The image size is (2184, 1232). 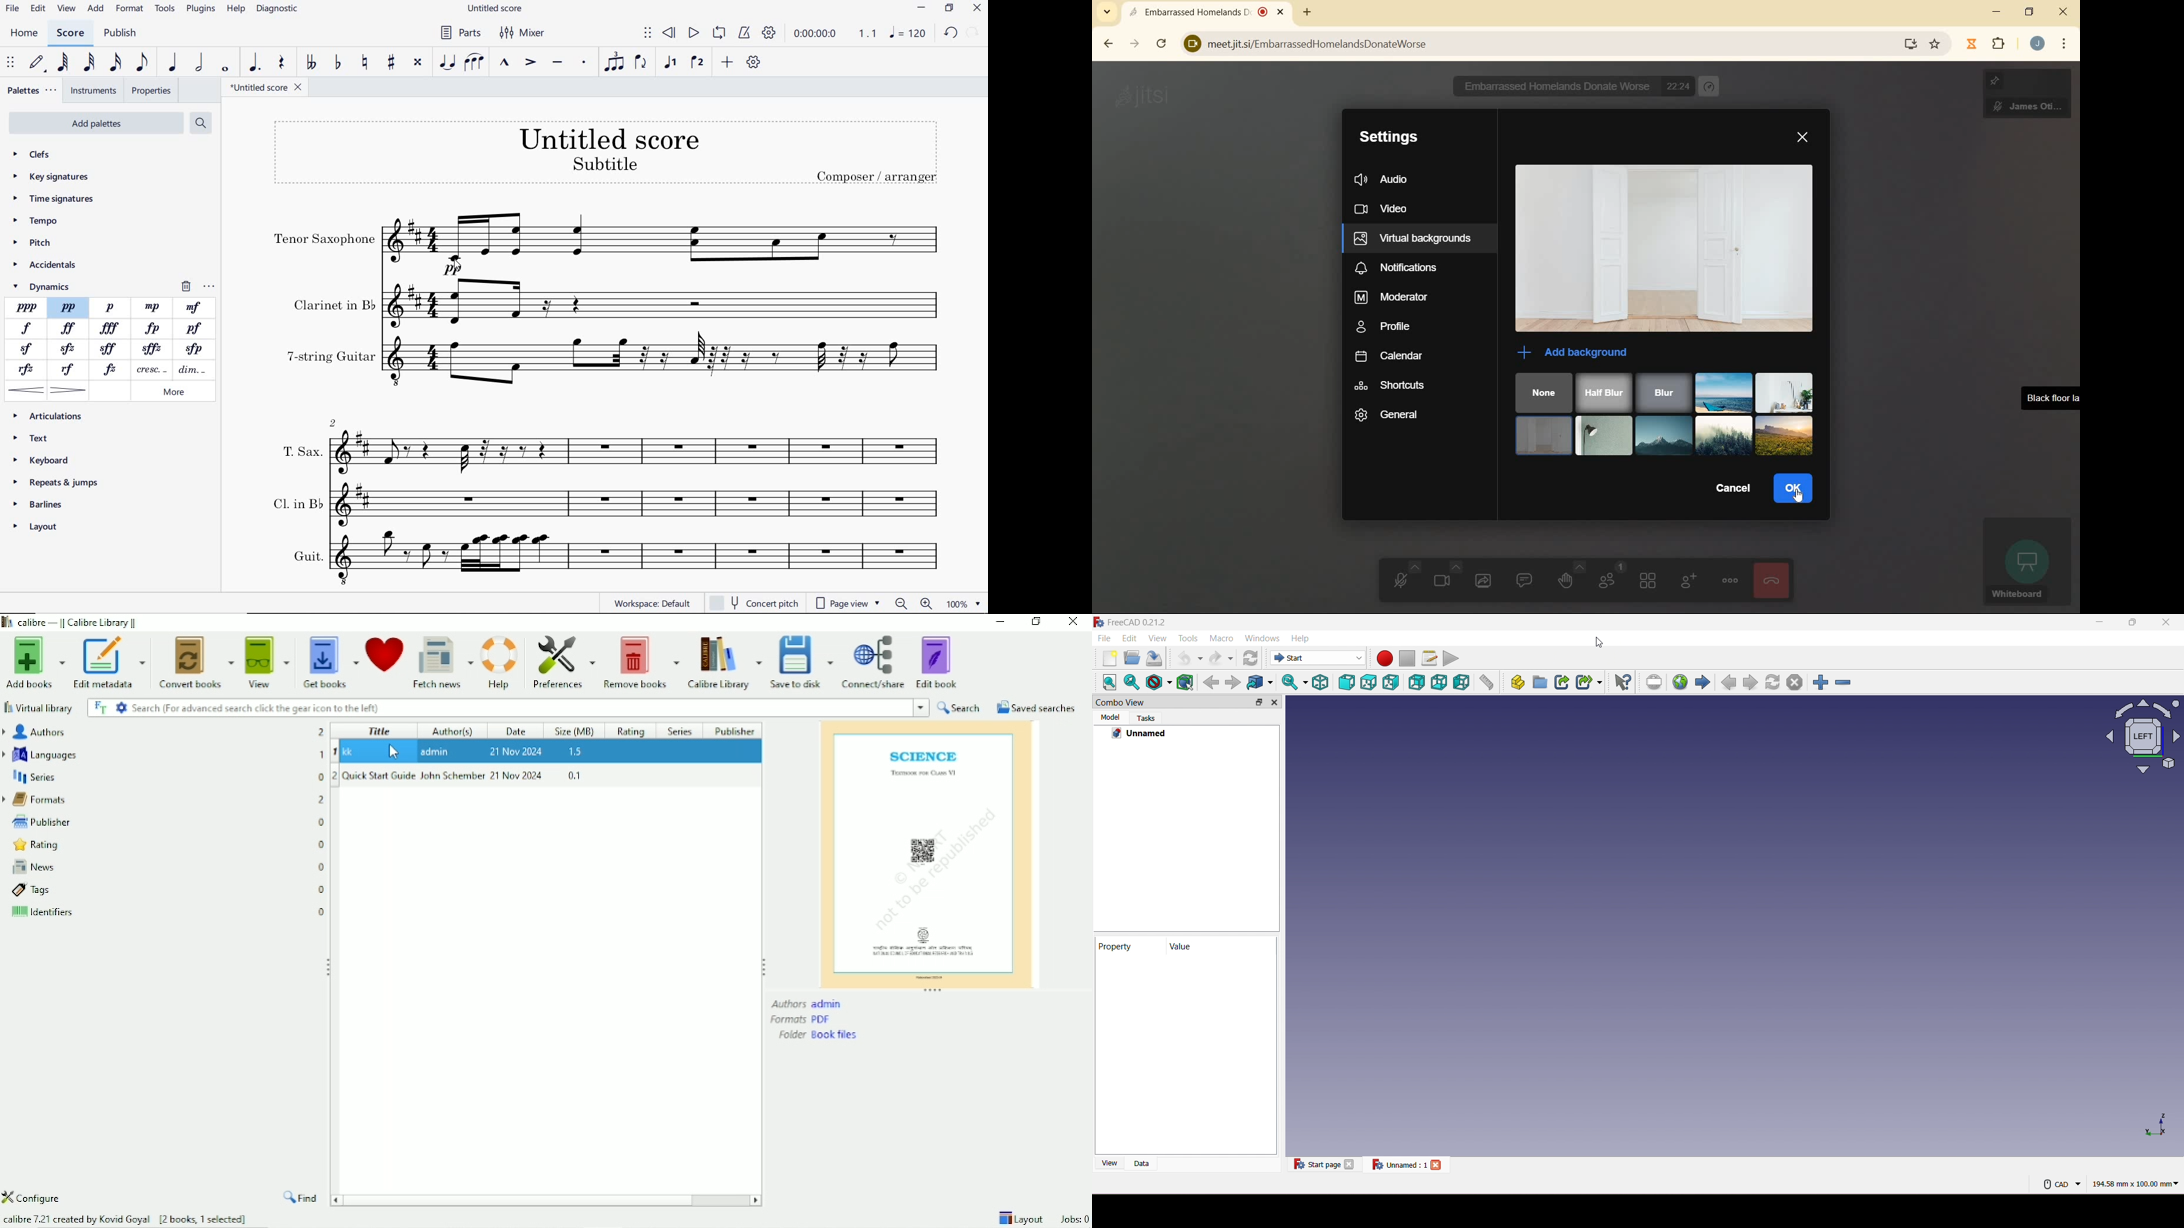 I want to click on N Embarrassed Homelands Donate Worse, so click(x=1549, y=86).